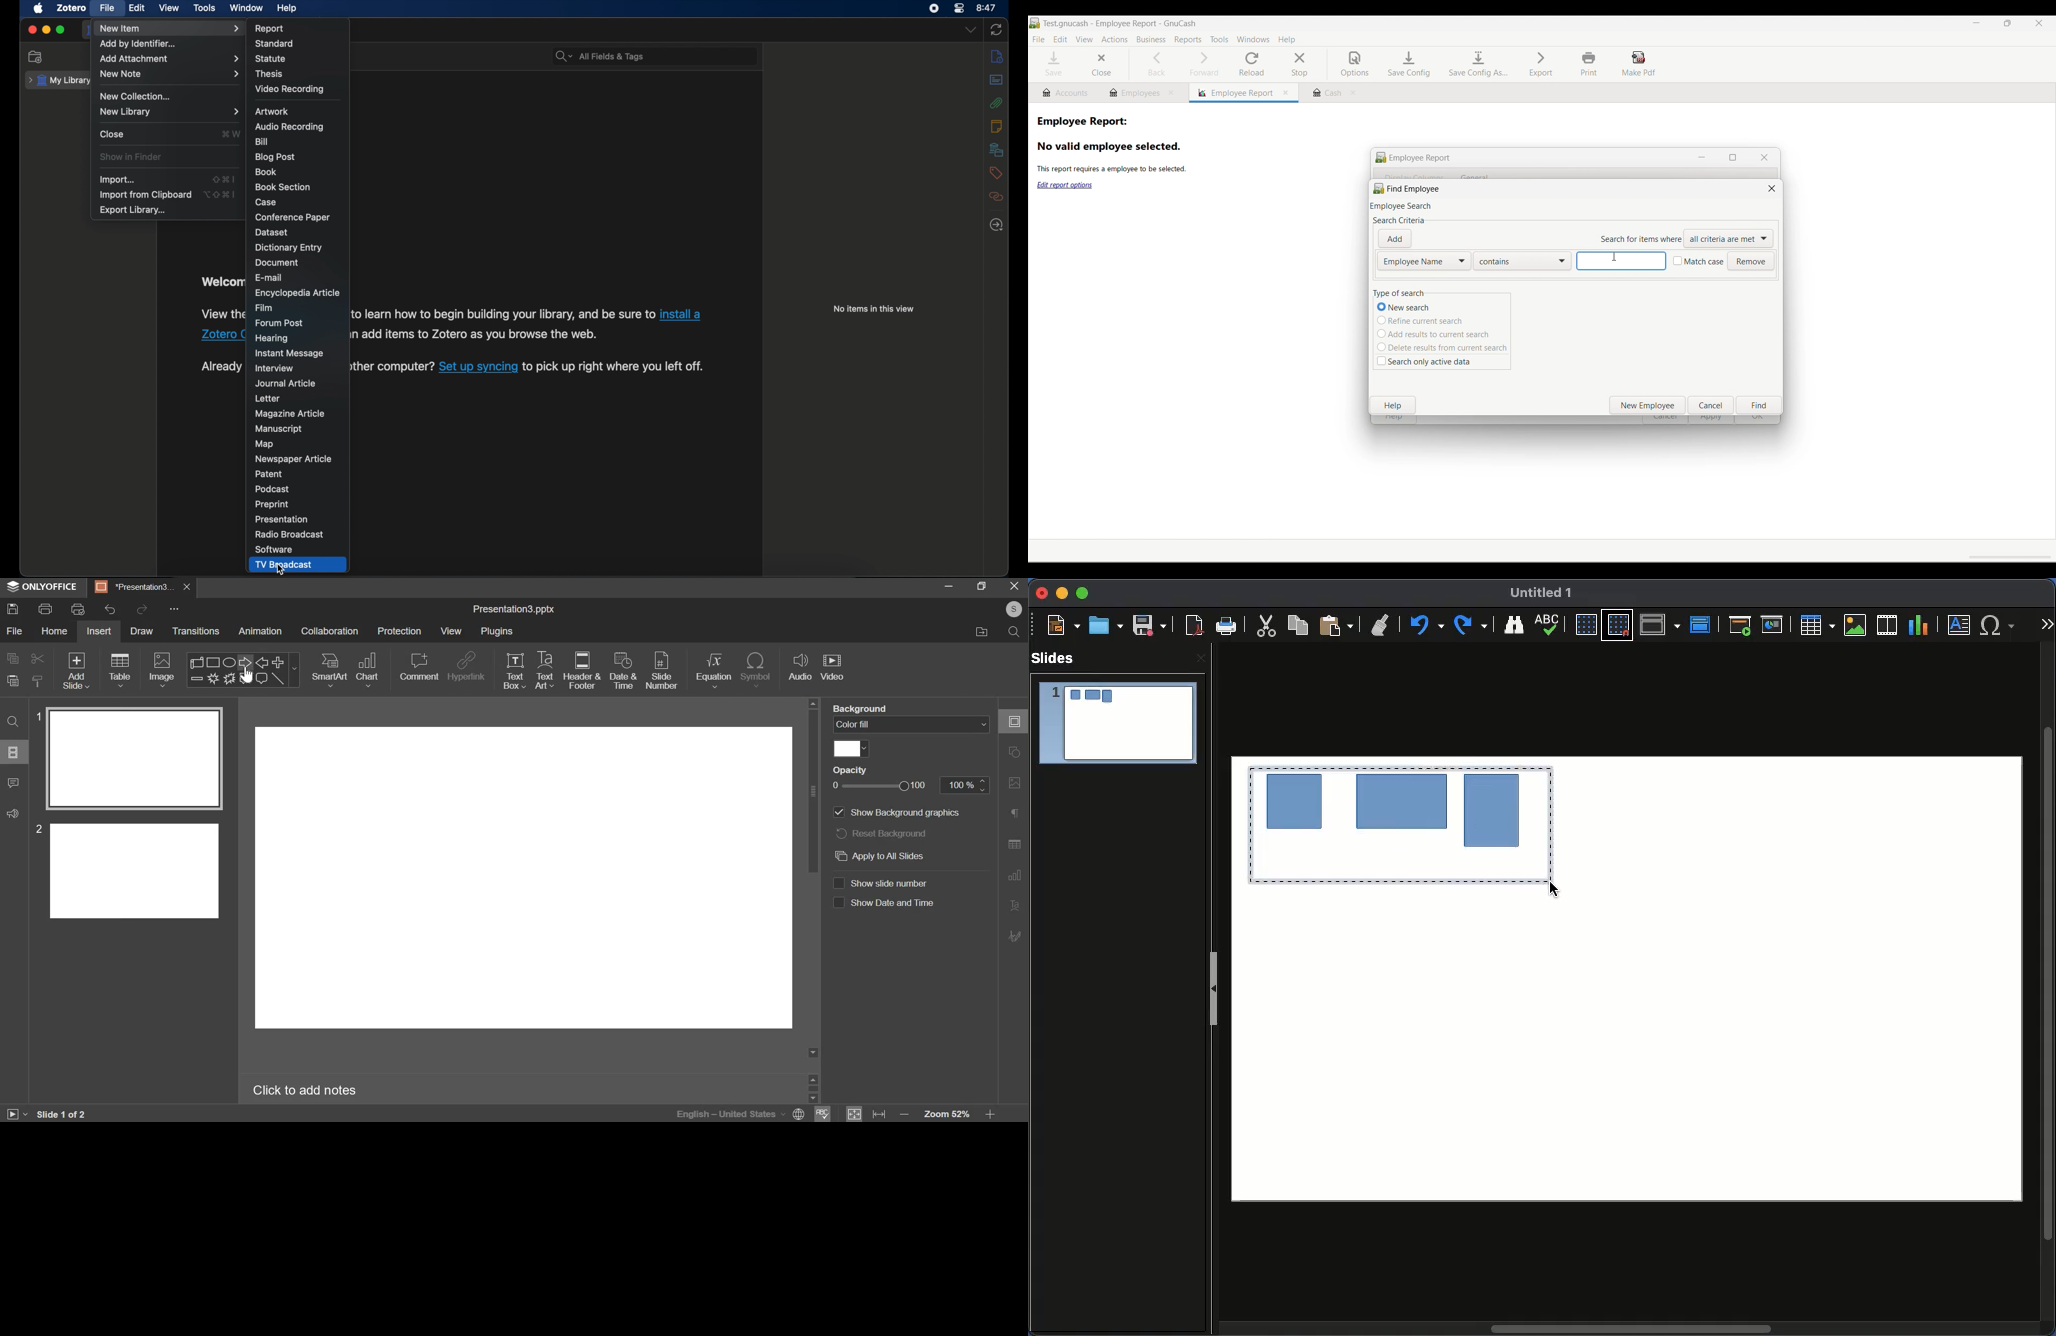 This screenshot has width=2072, height=1344. What do you see at coordinates (133, 759) in the screenshot?
I see `slide 1 preview` at bounding box center [133, 759].